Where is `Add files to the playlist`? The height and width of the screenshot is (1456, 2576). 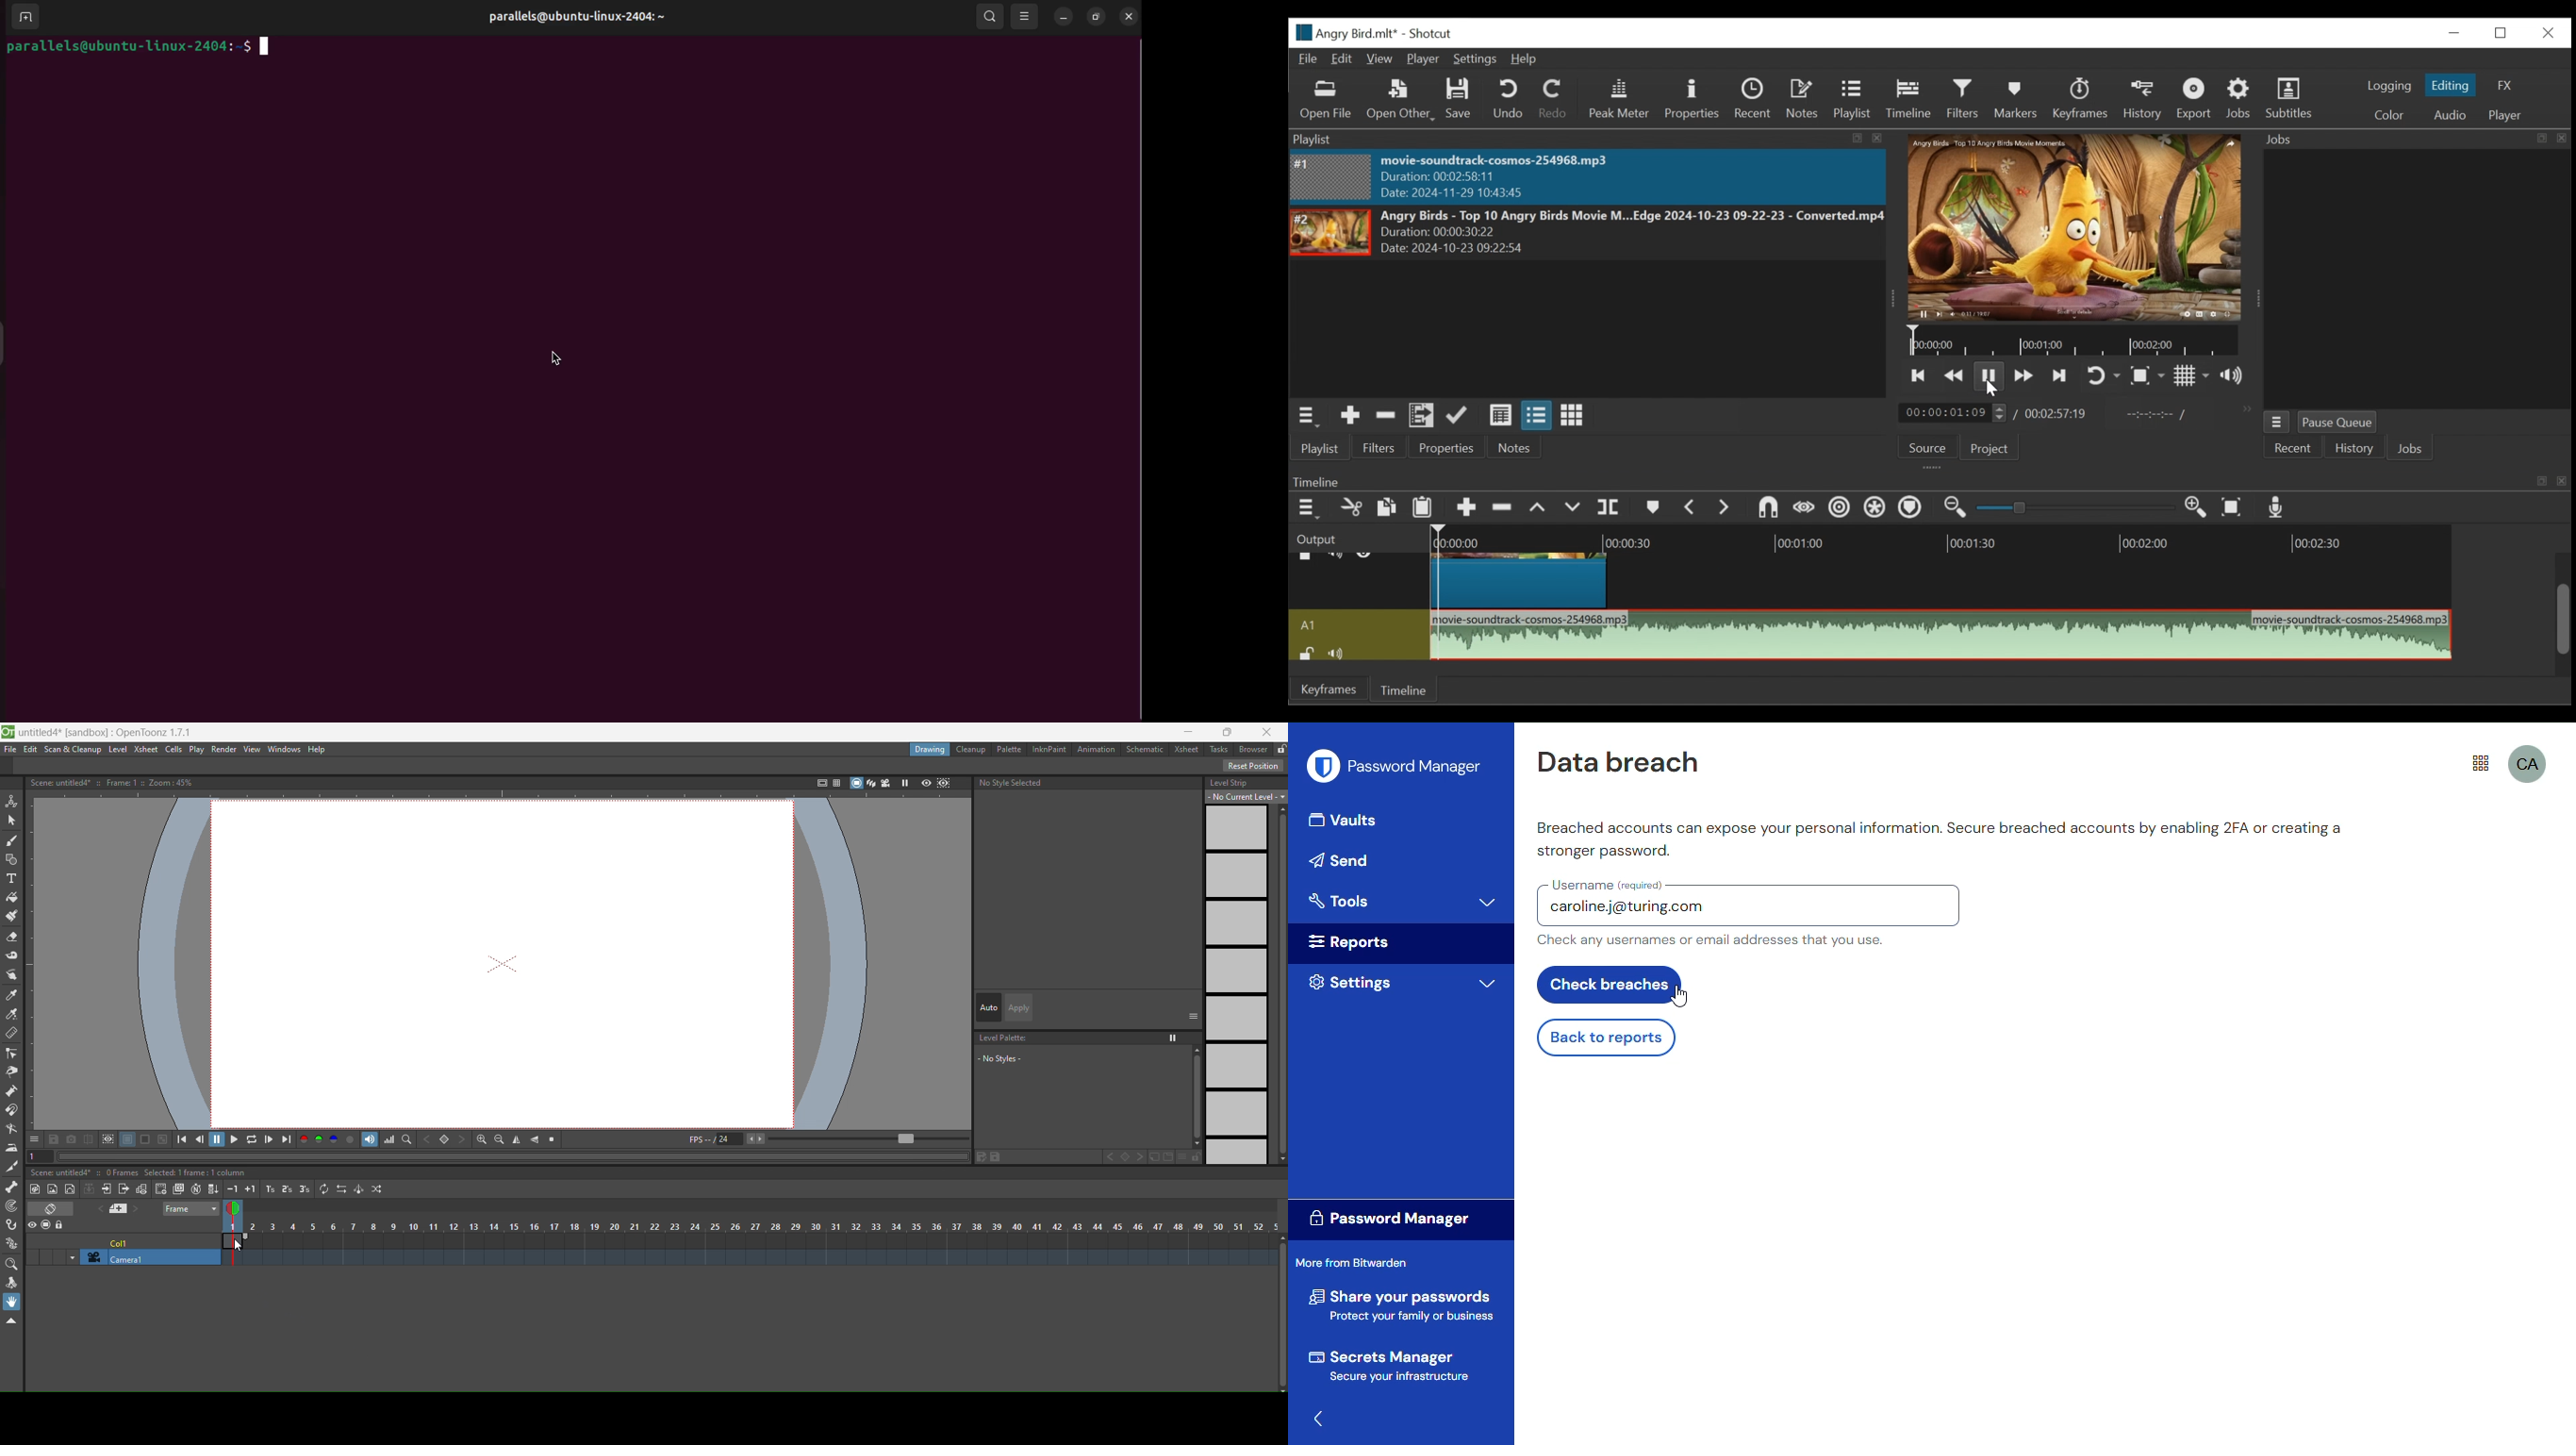
Add files to the playlist is located at coordinates (1422, 416).